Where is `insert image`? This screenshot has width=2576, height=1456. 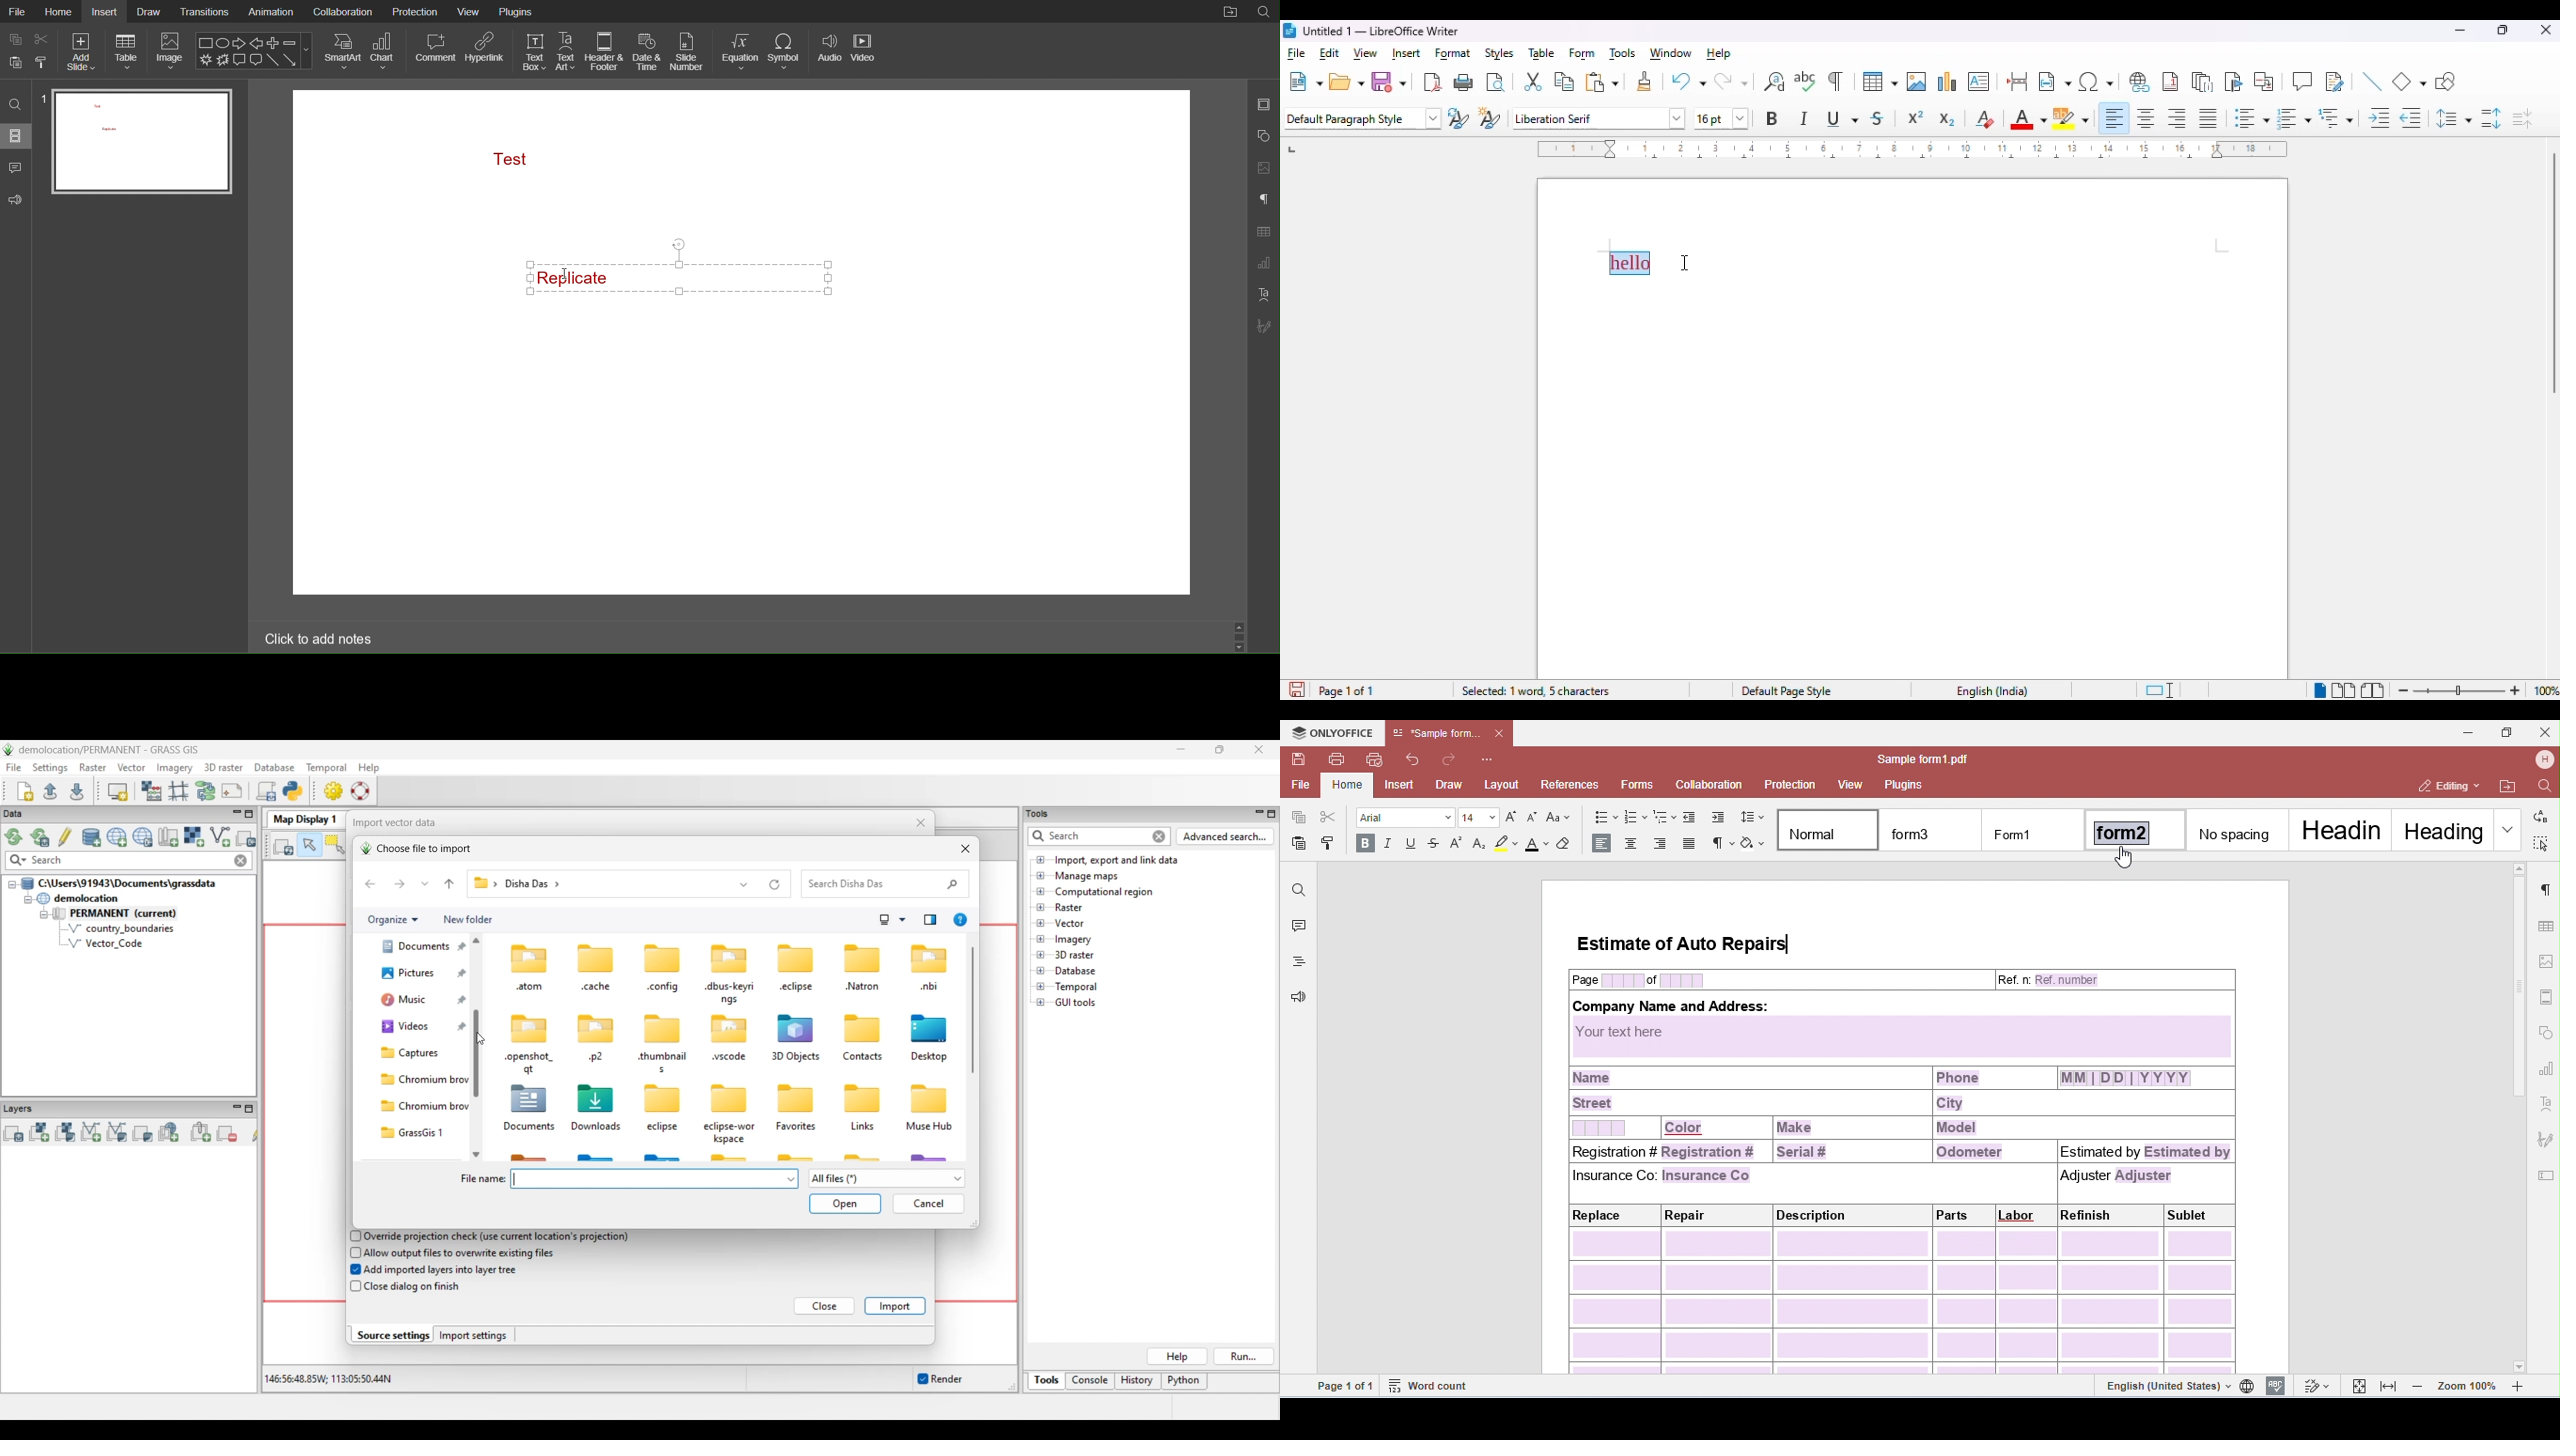
insert image is located at coordinates (1917, 82).